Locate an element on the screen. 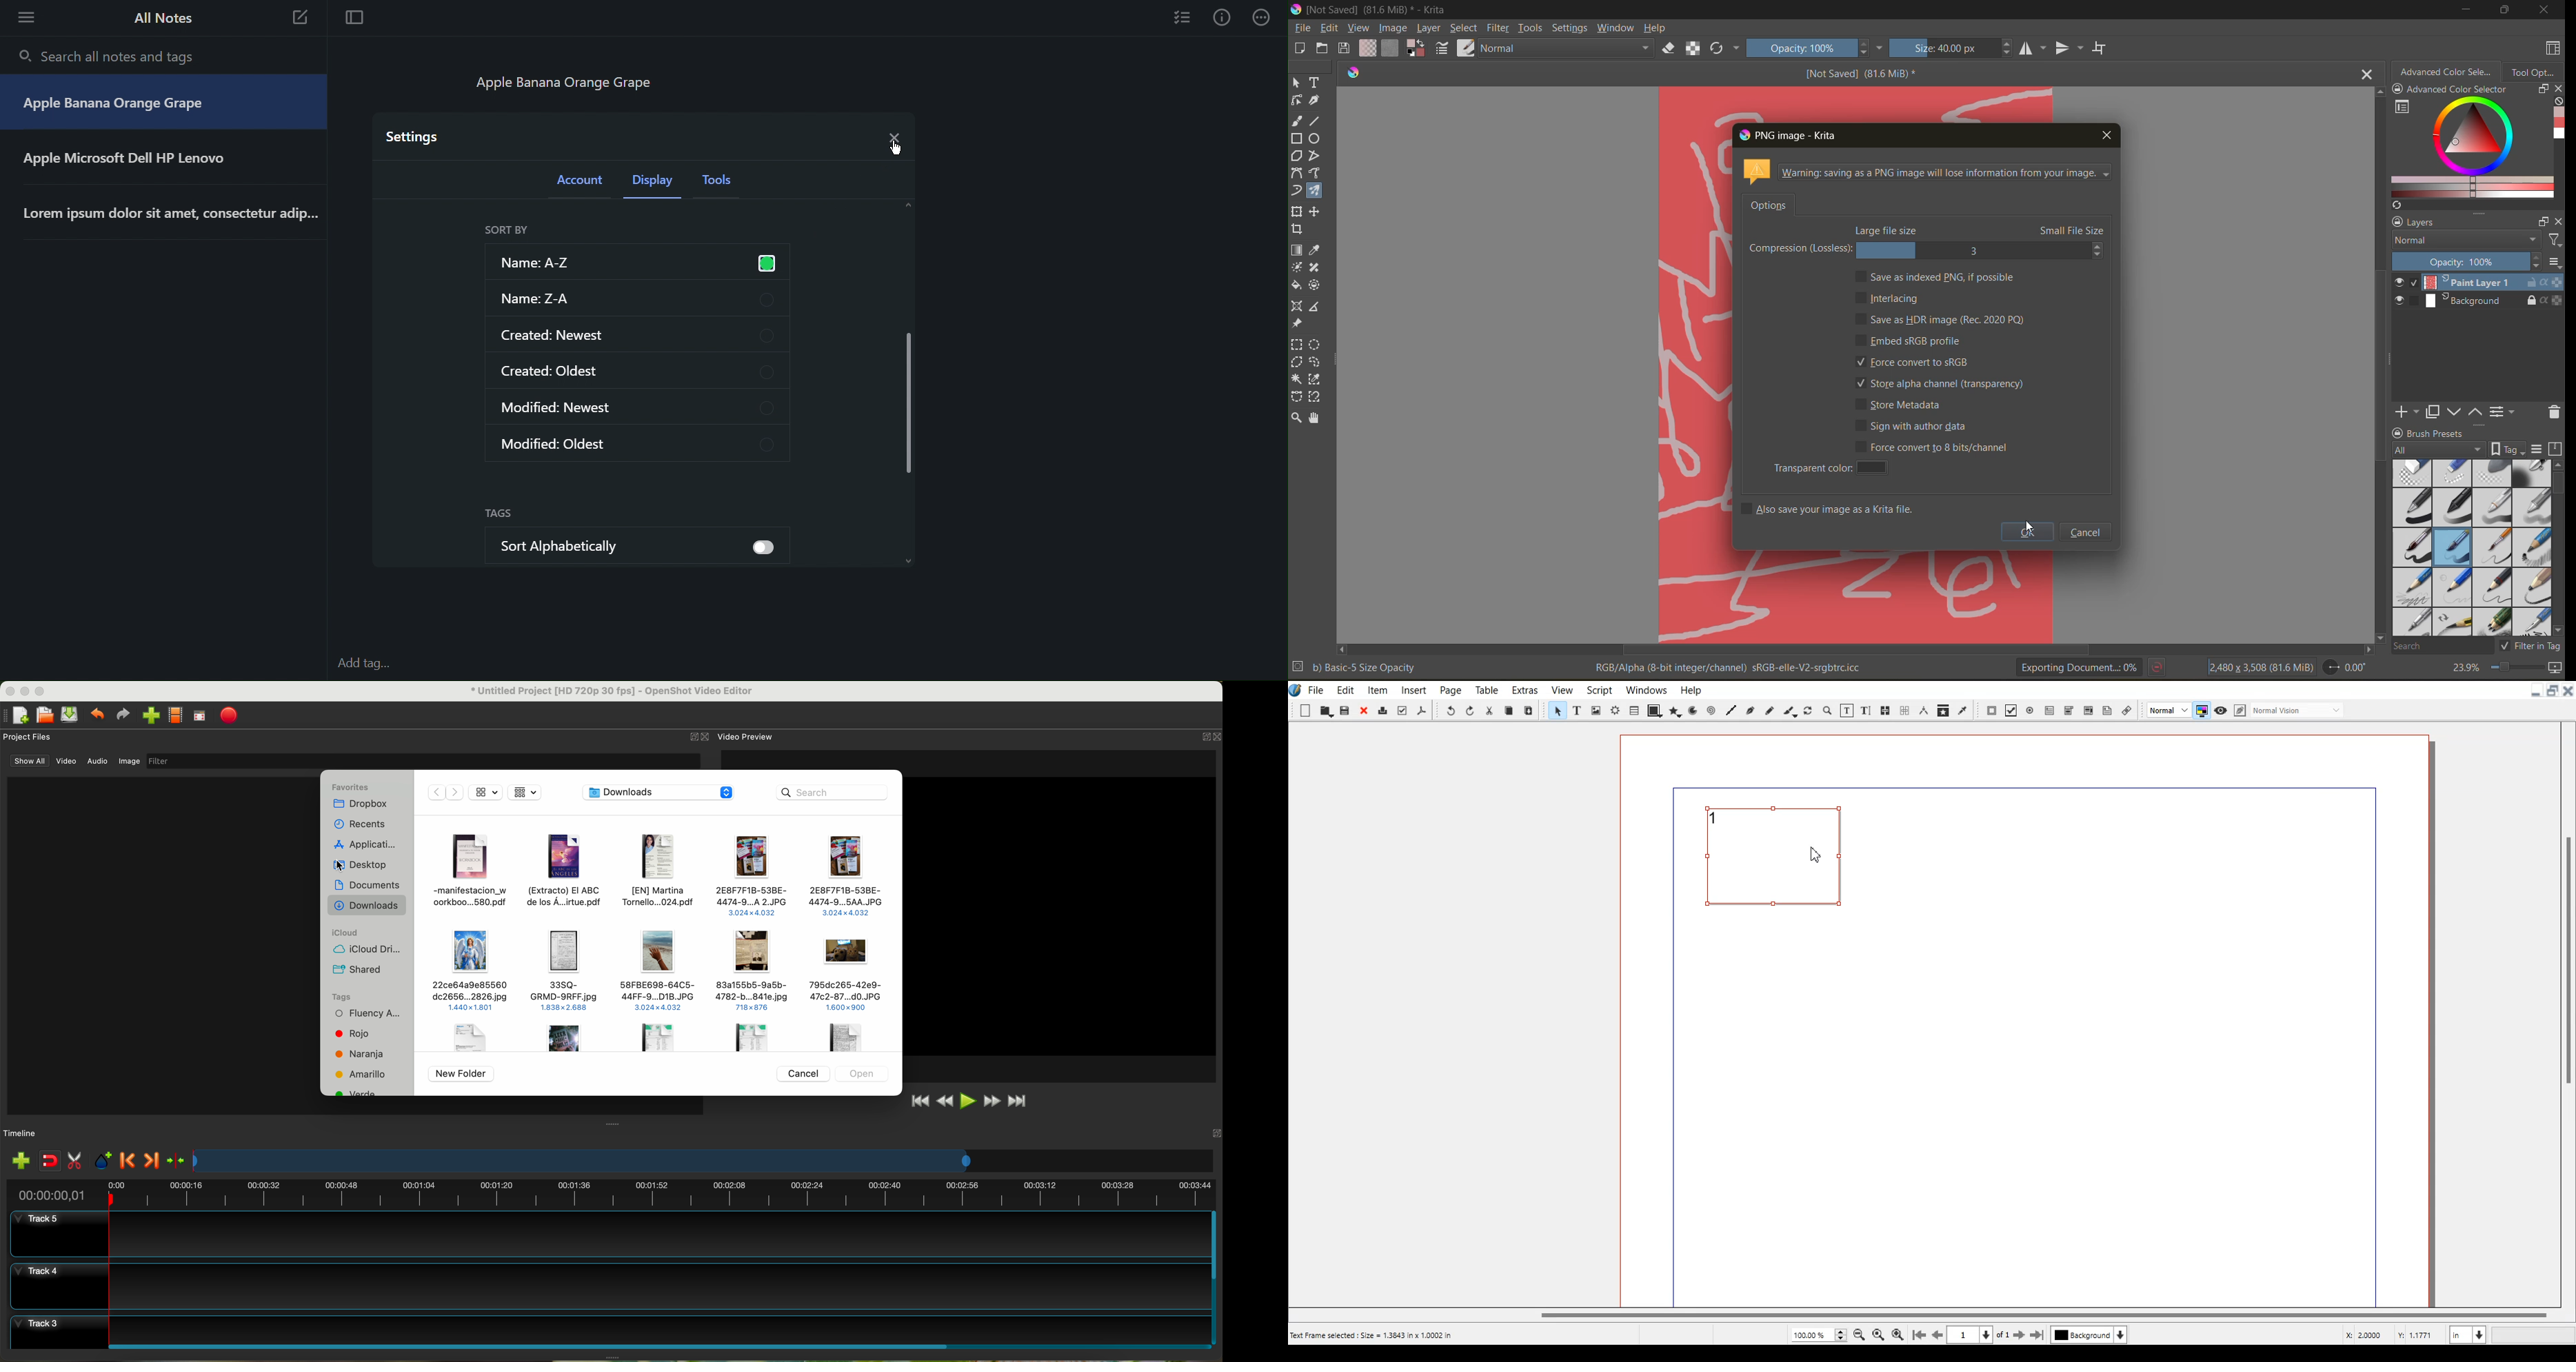  Settings is located at coordinates (414, 136).